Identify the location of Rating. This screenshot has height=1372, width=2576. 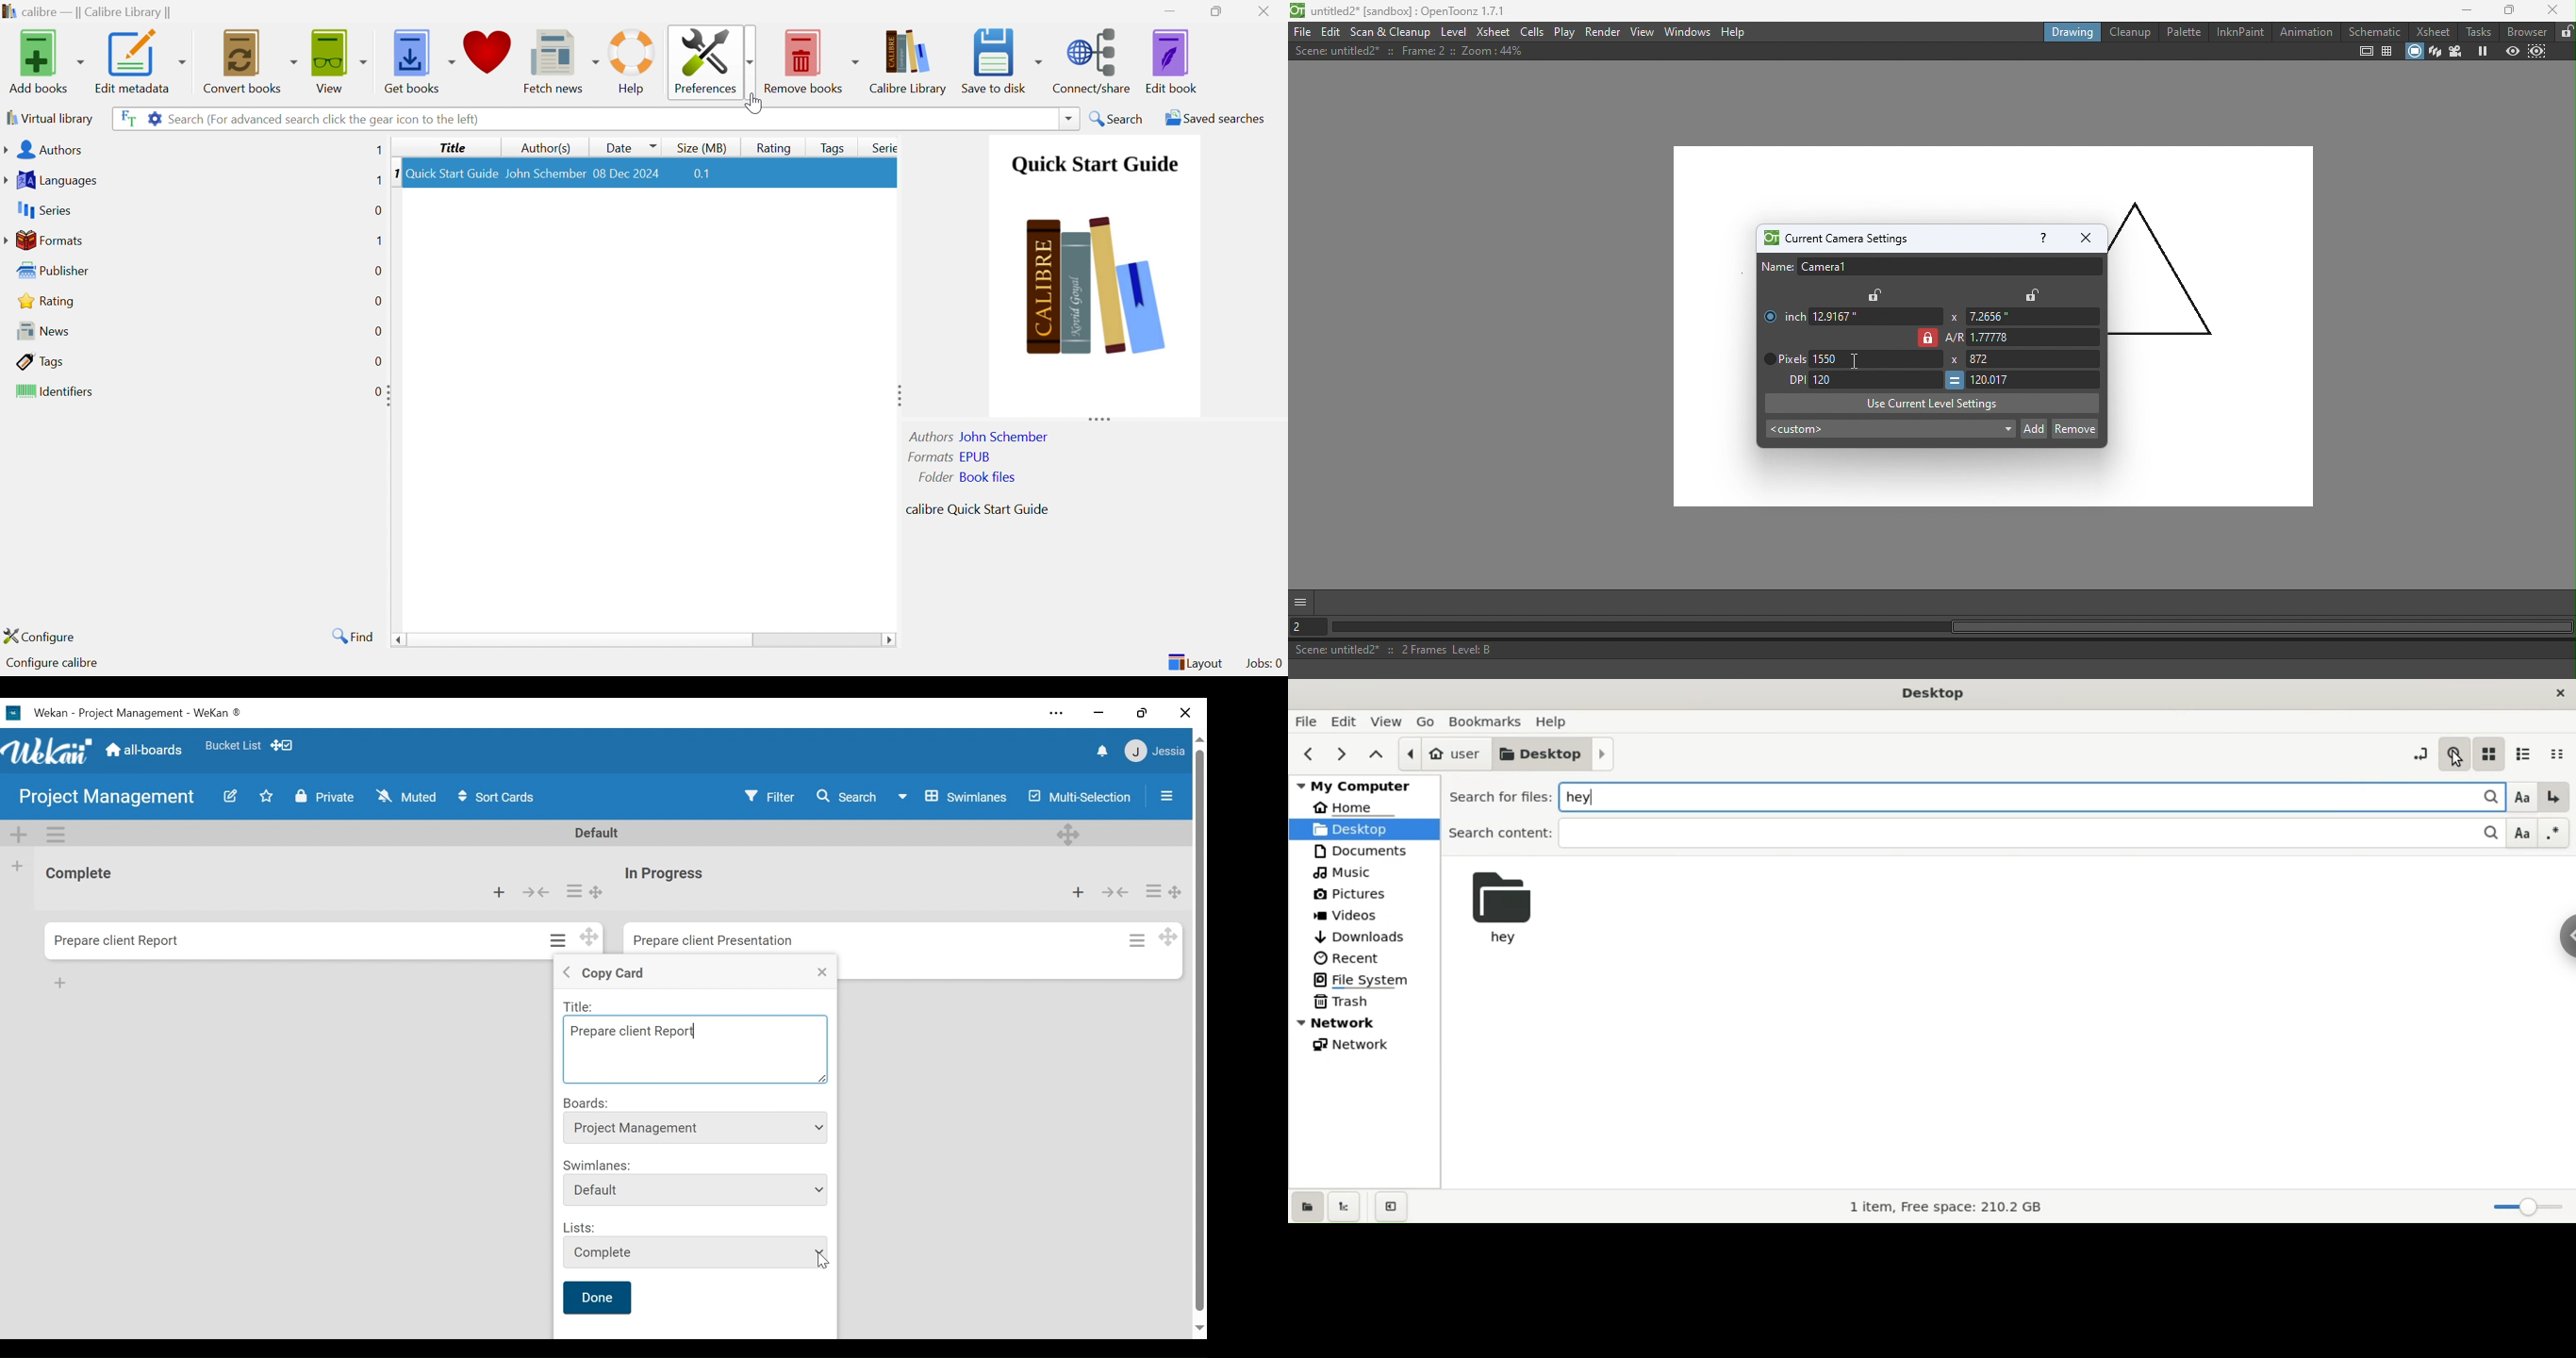
(48, 301).